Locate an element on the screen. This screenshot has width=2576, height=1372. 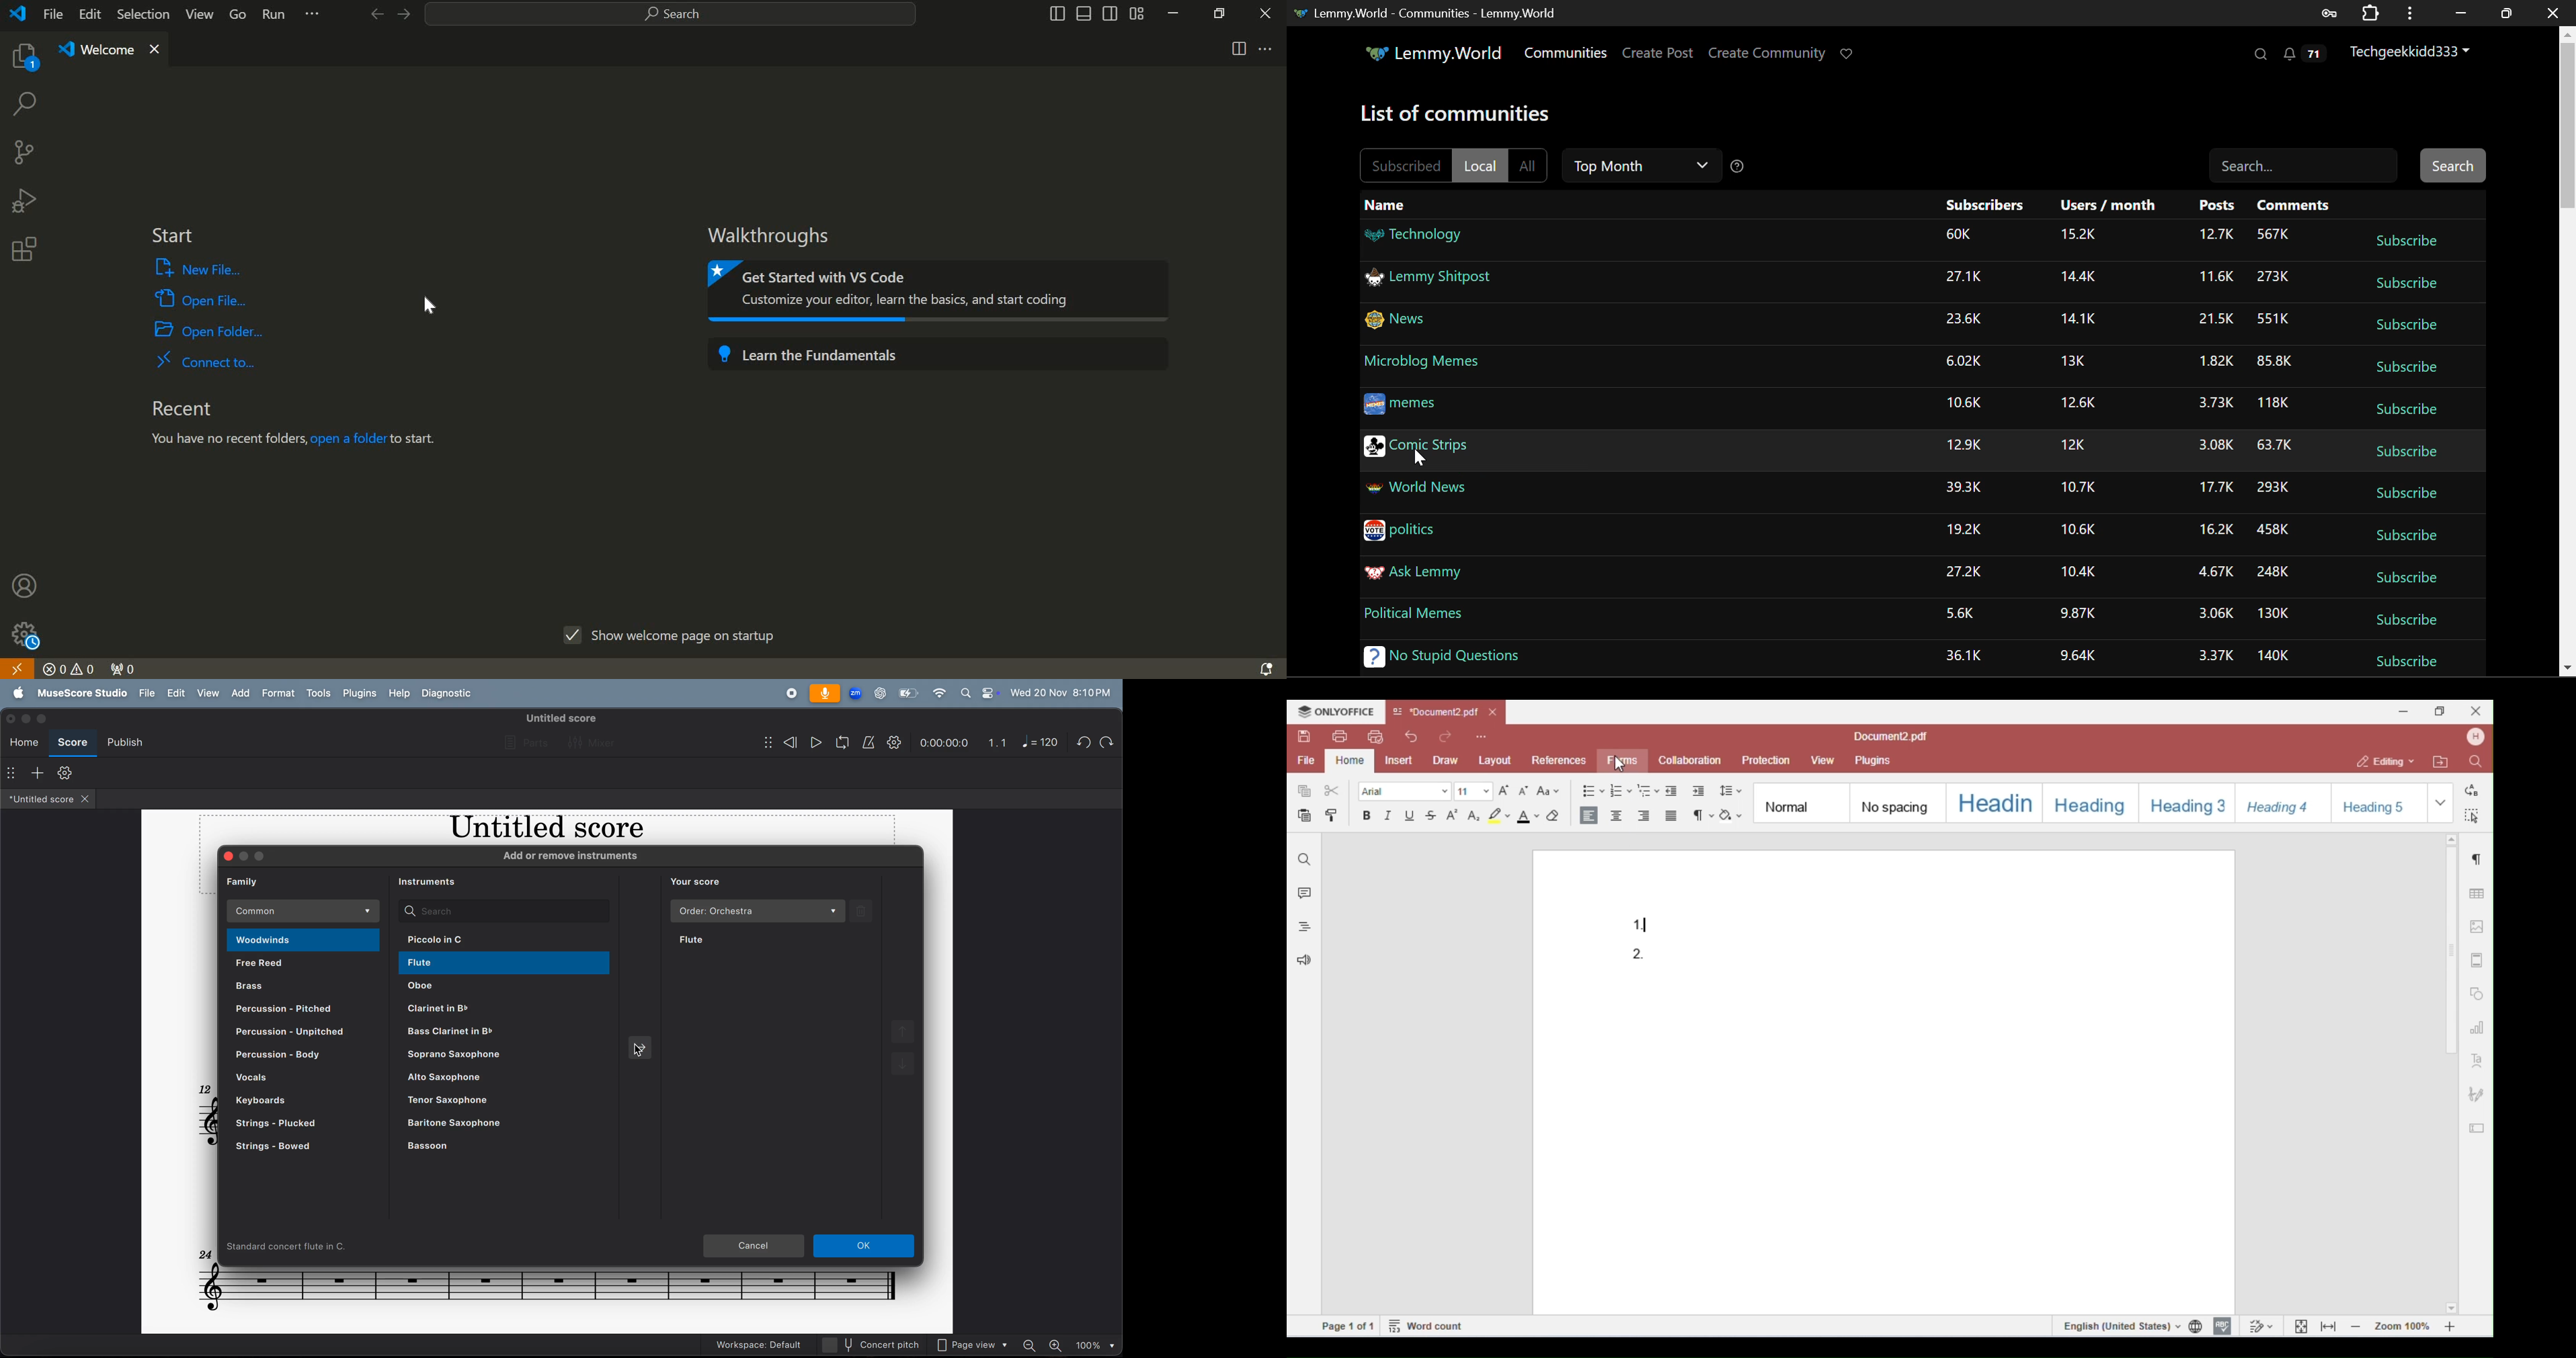
you have no recent folders, open a folder to start is located at coordinates (300, 440).